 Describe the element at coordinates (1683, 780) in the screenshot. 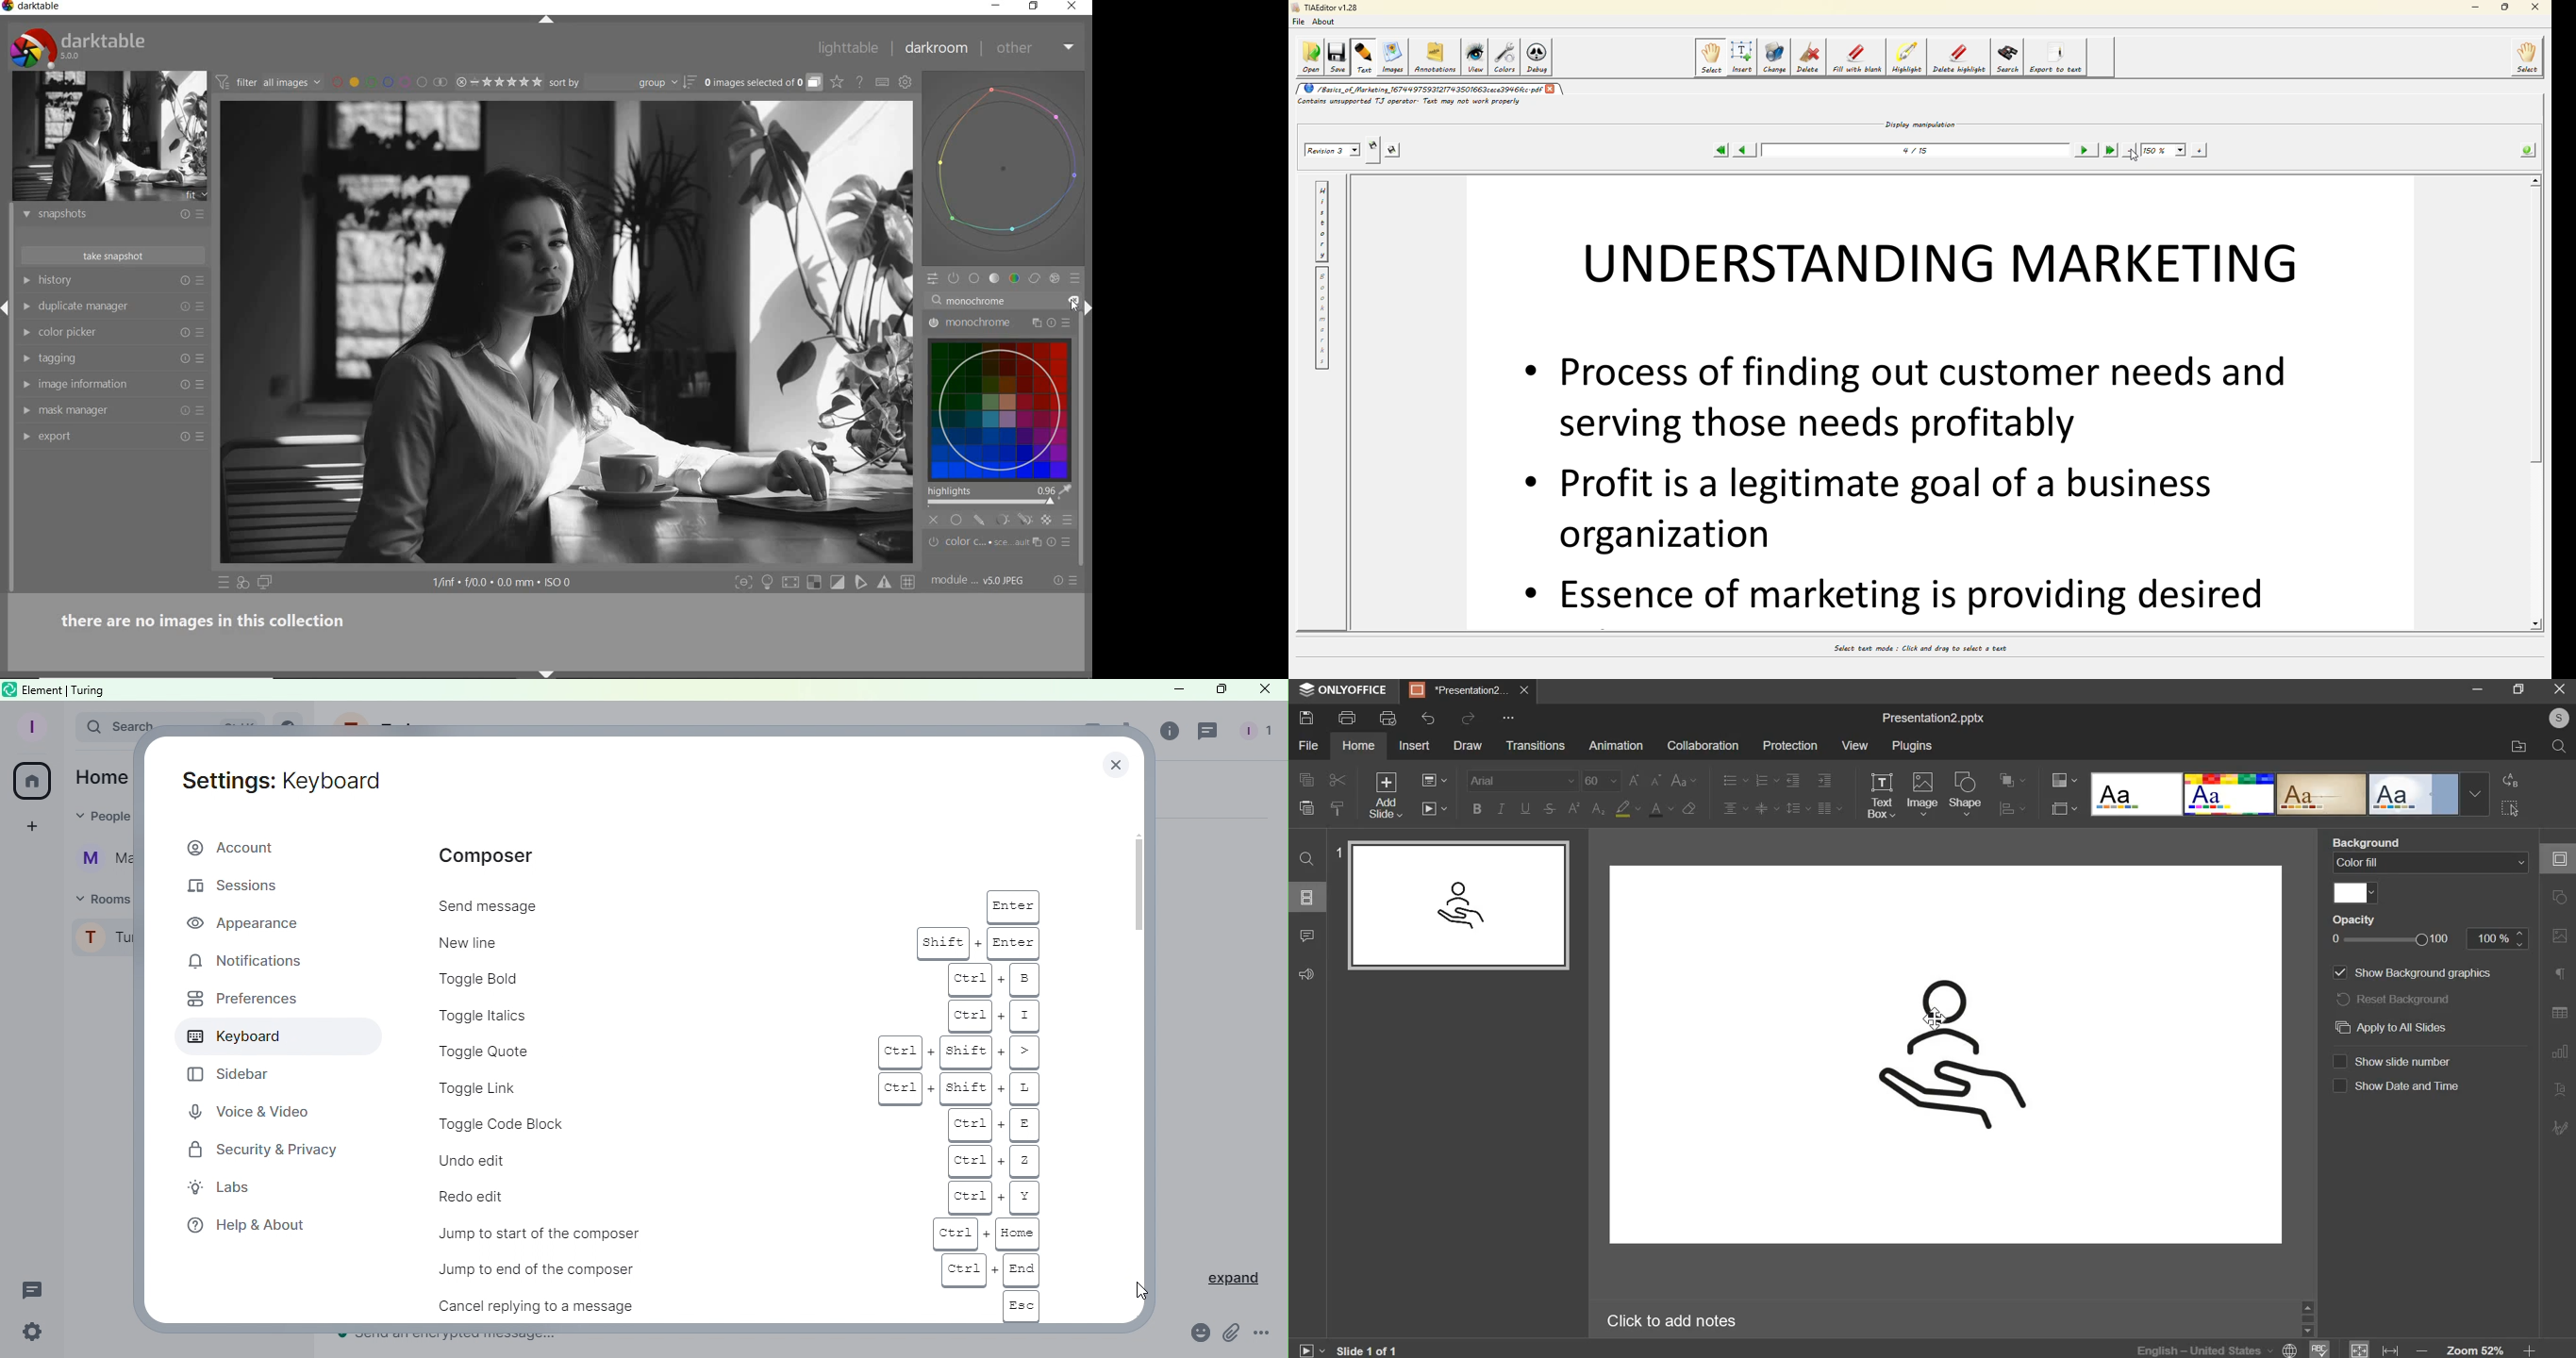

I see `change case` at that location.